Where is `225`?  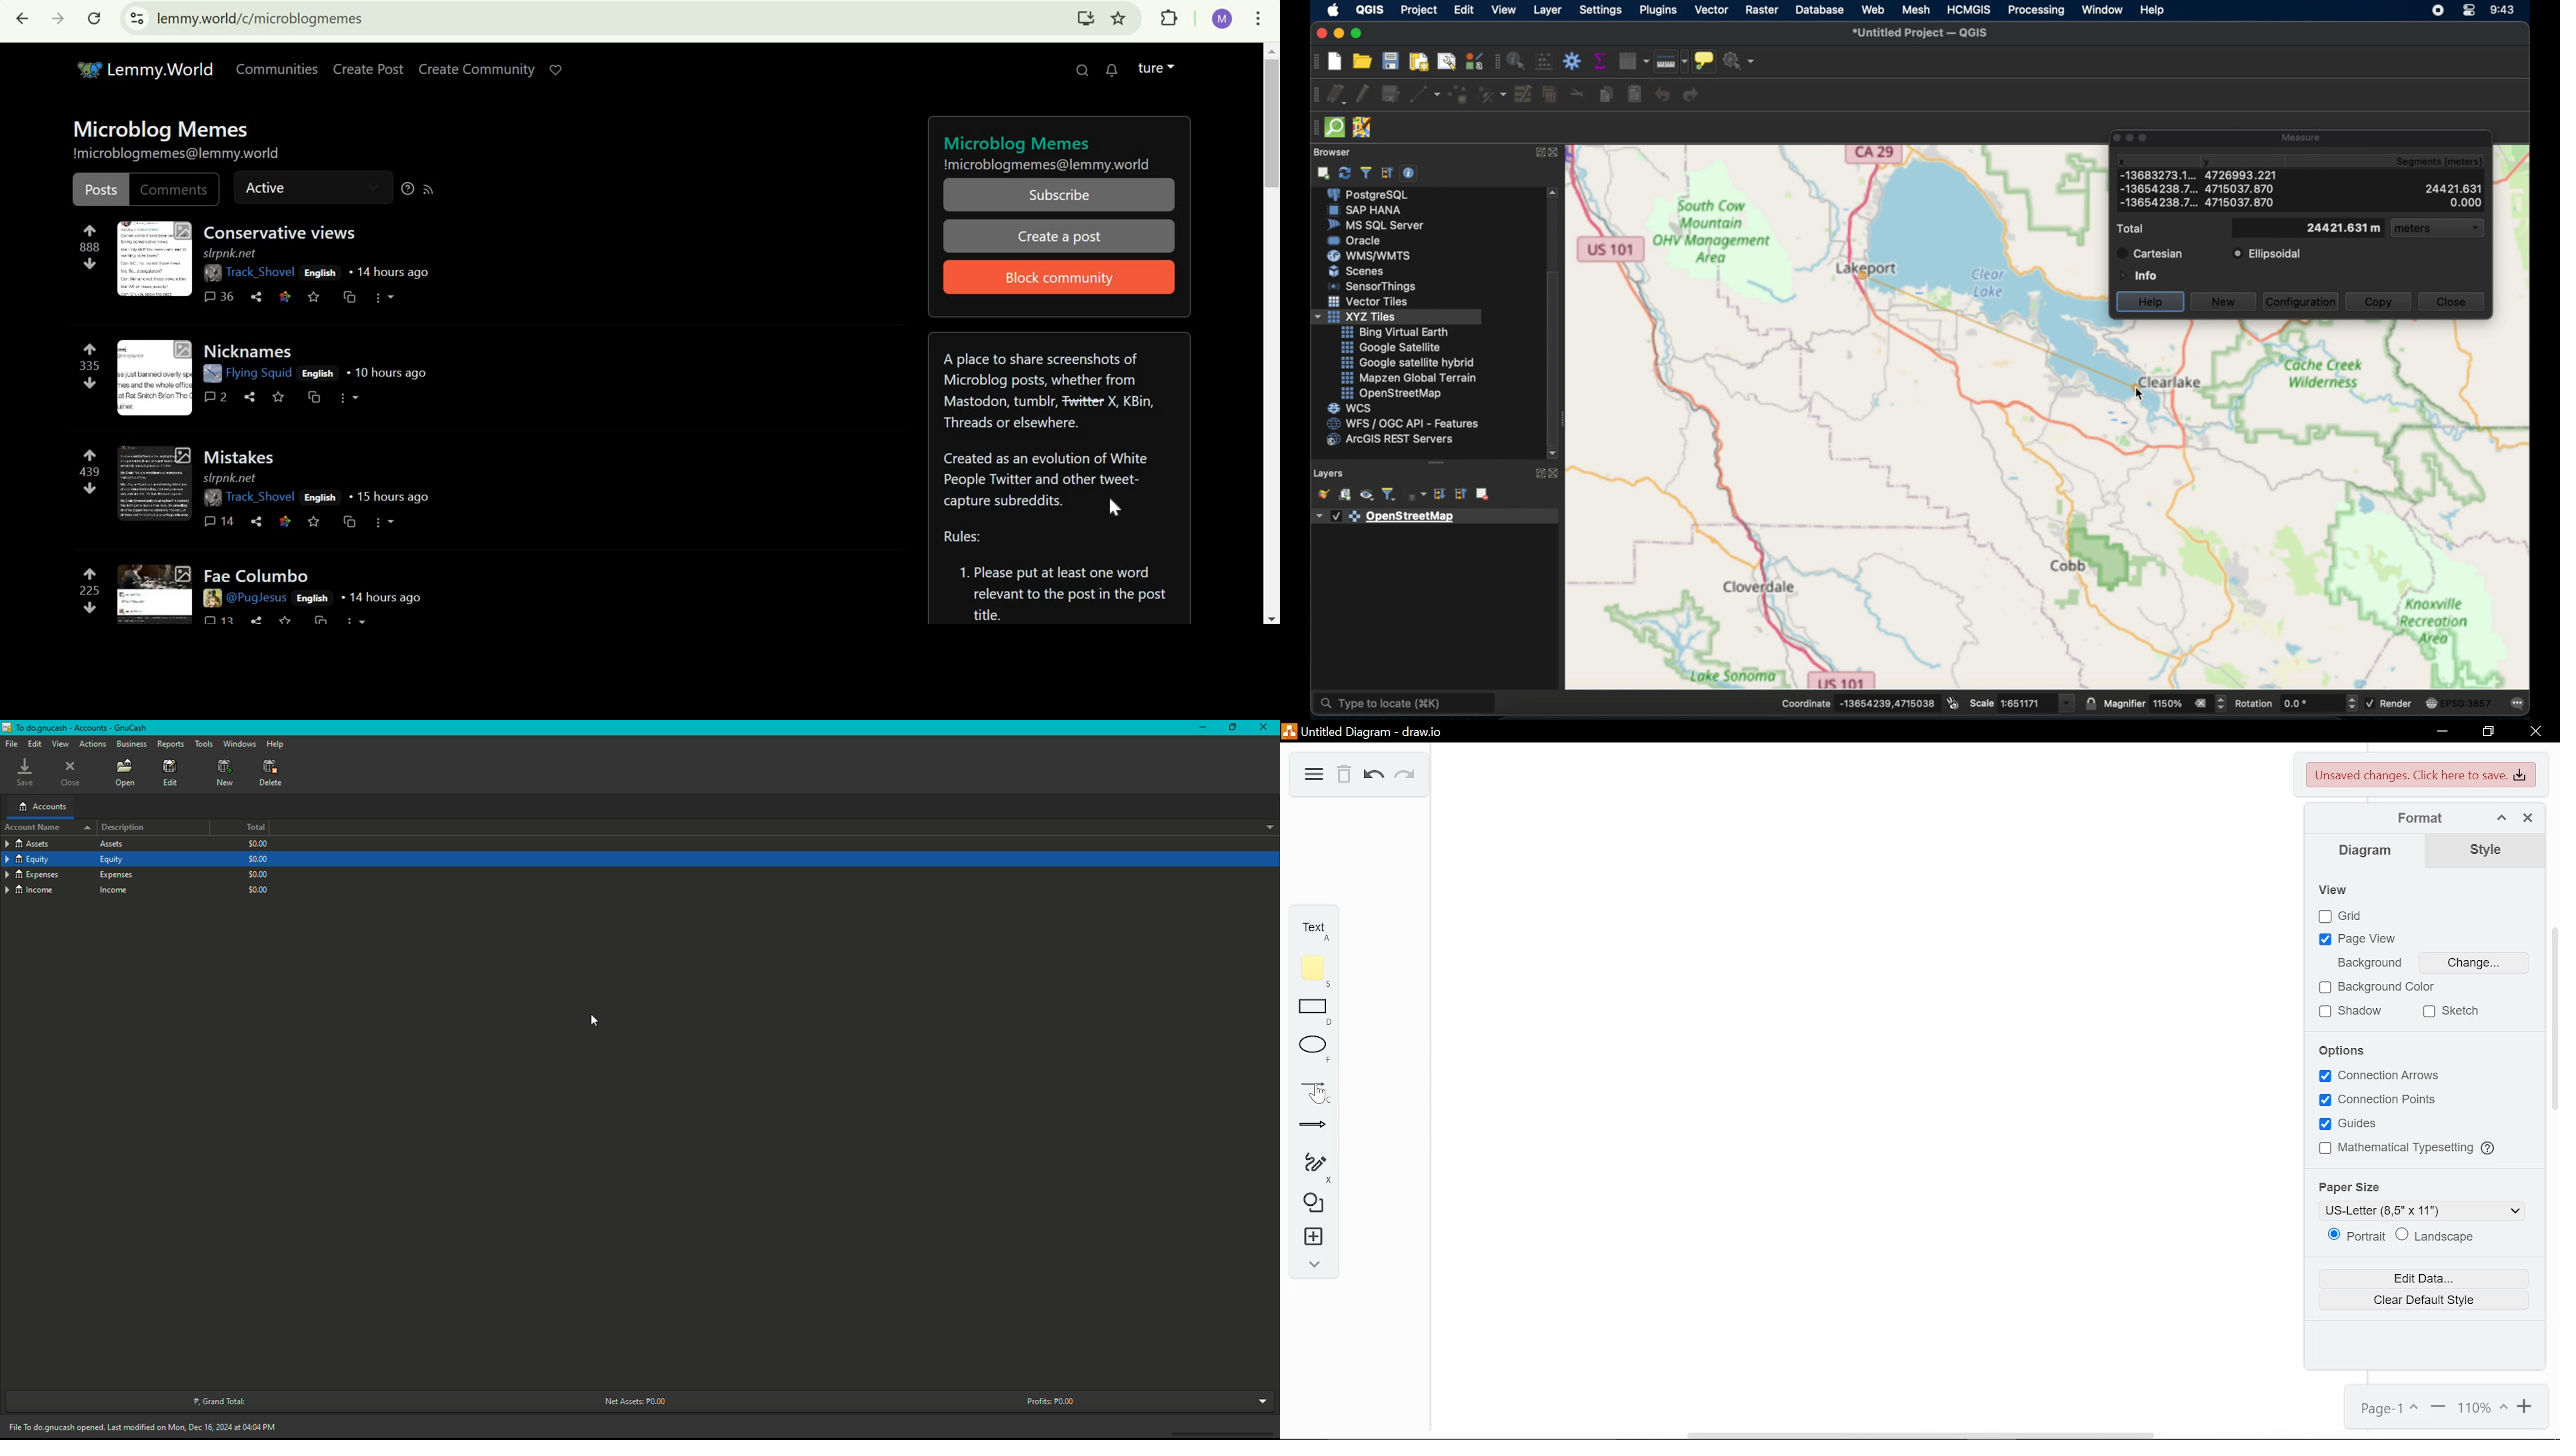 225 is located at coordinates (87, 590).